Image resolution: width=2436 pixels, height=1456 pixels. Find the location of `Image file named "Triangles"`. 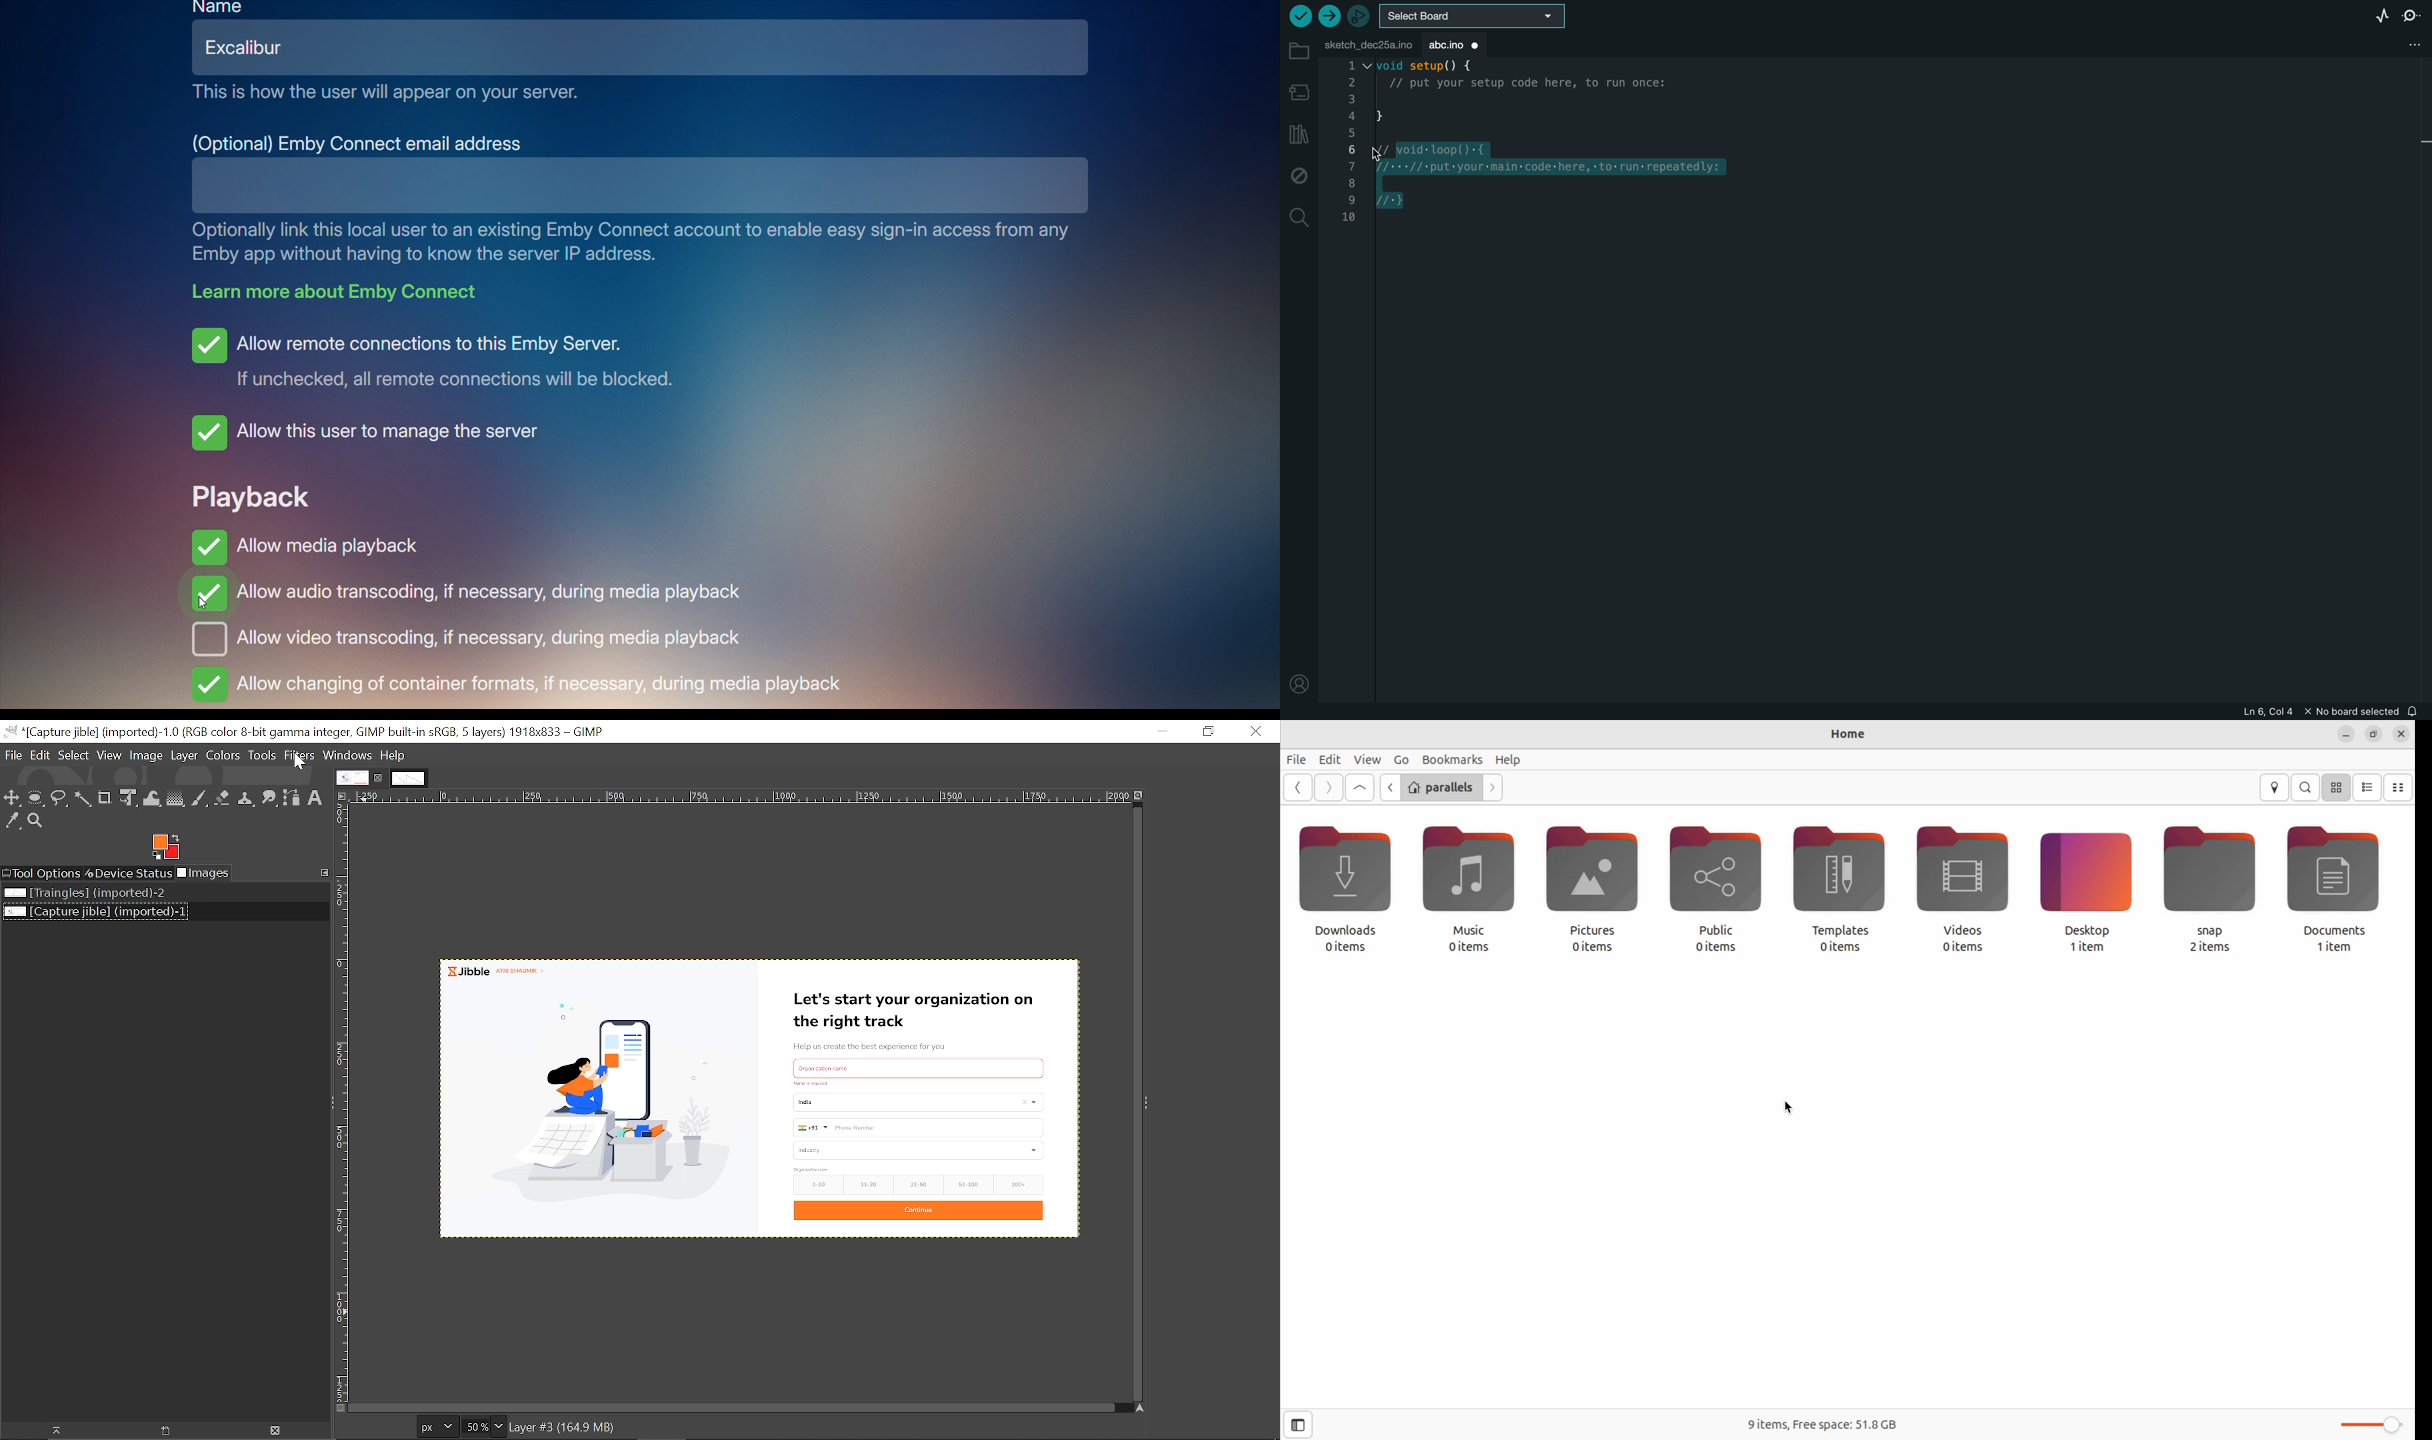

Image file named "Triangles" is located at coordinates (92, 892).